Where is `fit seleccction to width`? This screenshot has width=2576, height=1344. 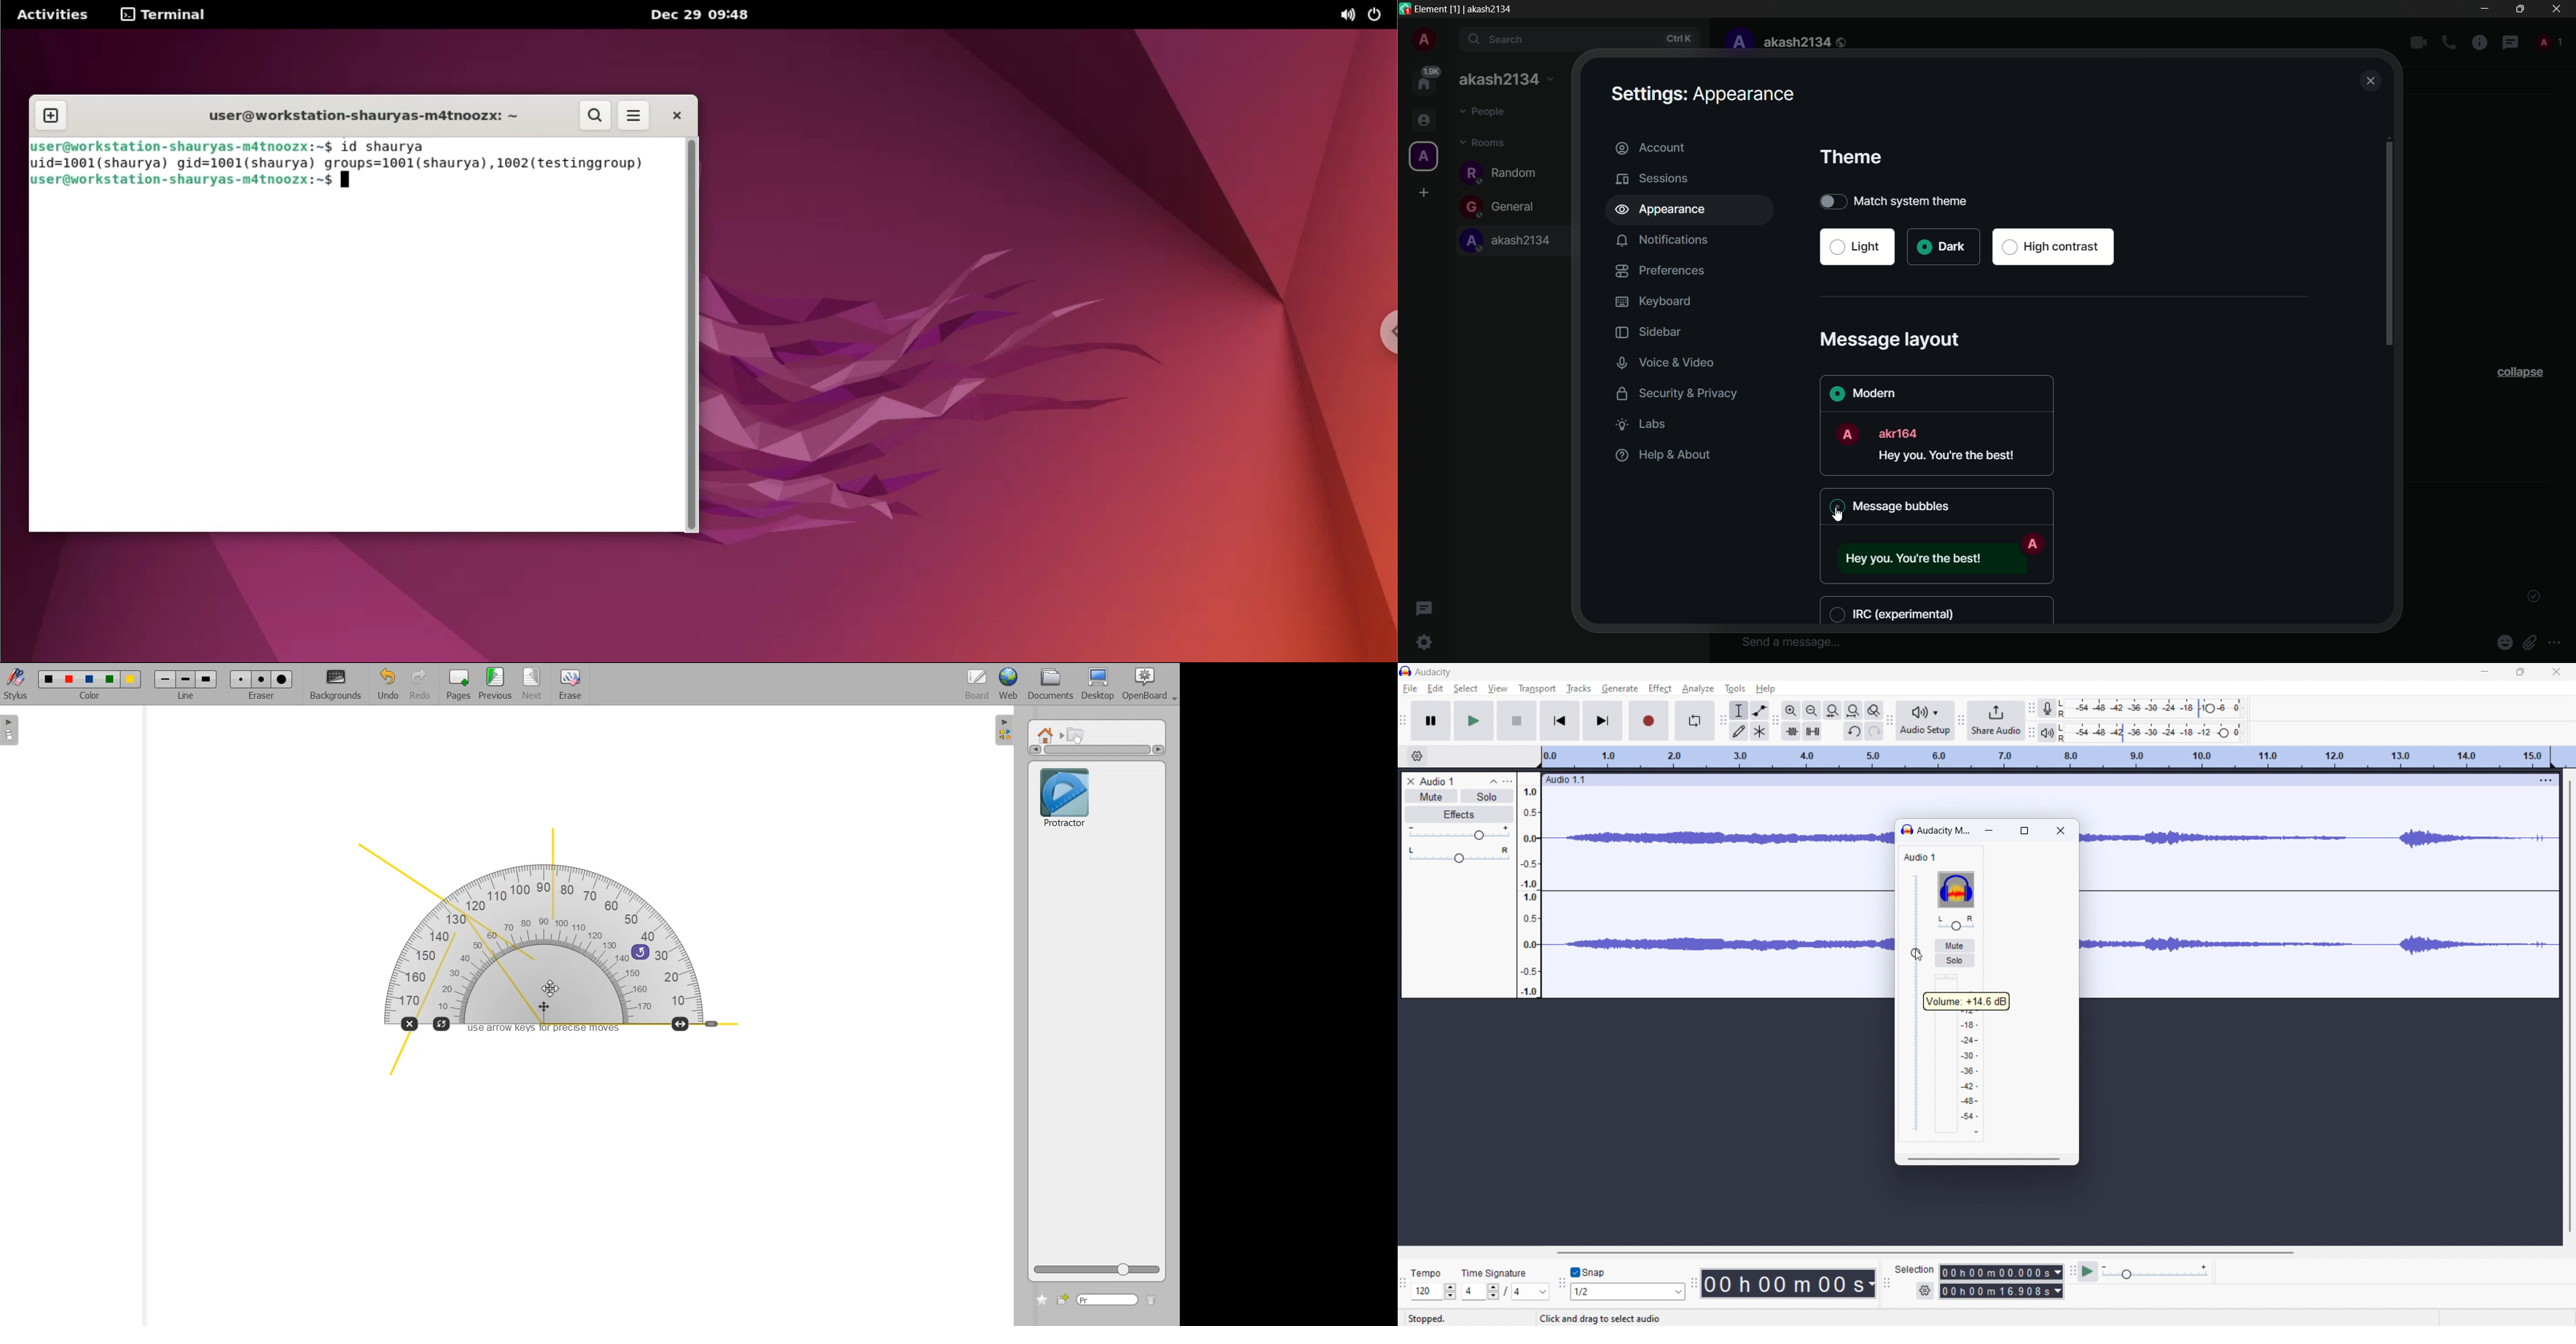
fit seleccction to width is located at coordinates (1833, 710).